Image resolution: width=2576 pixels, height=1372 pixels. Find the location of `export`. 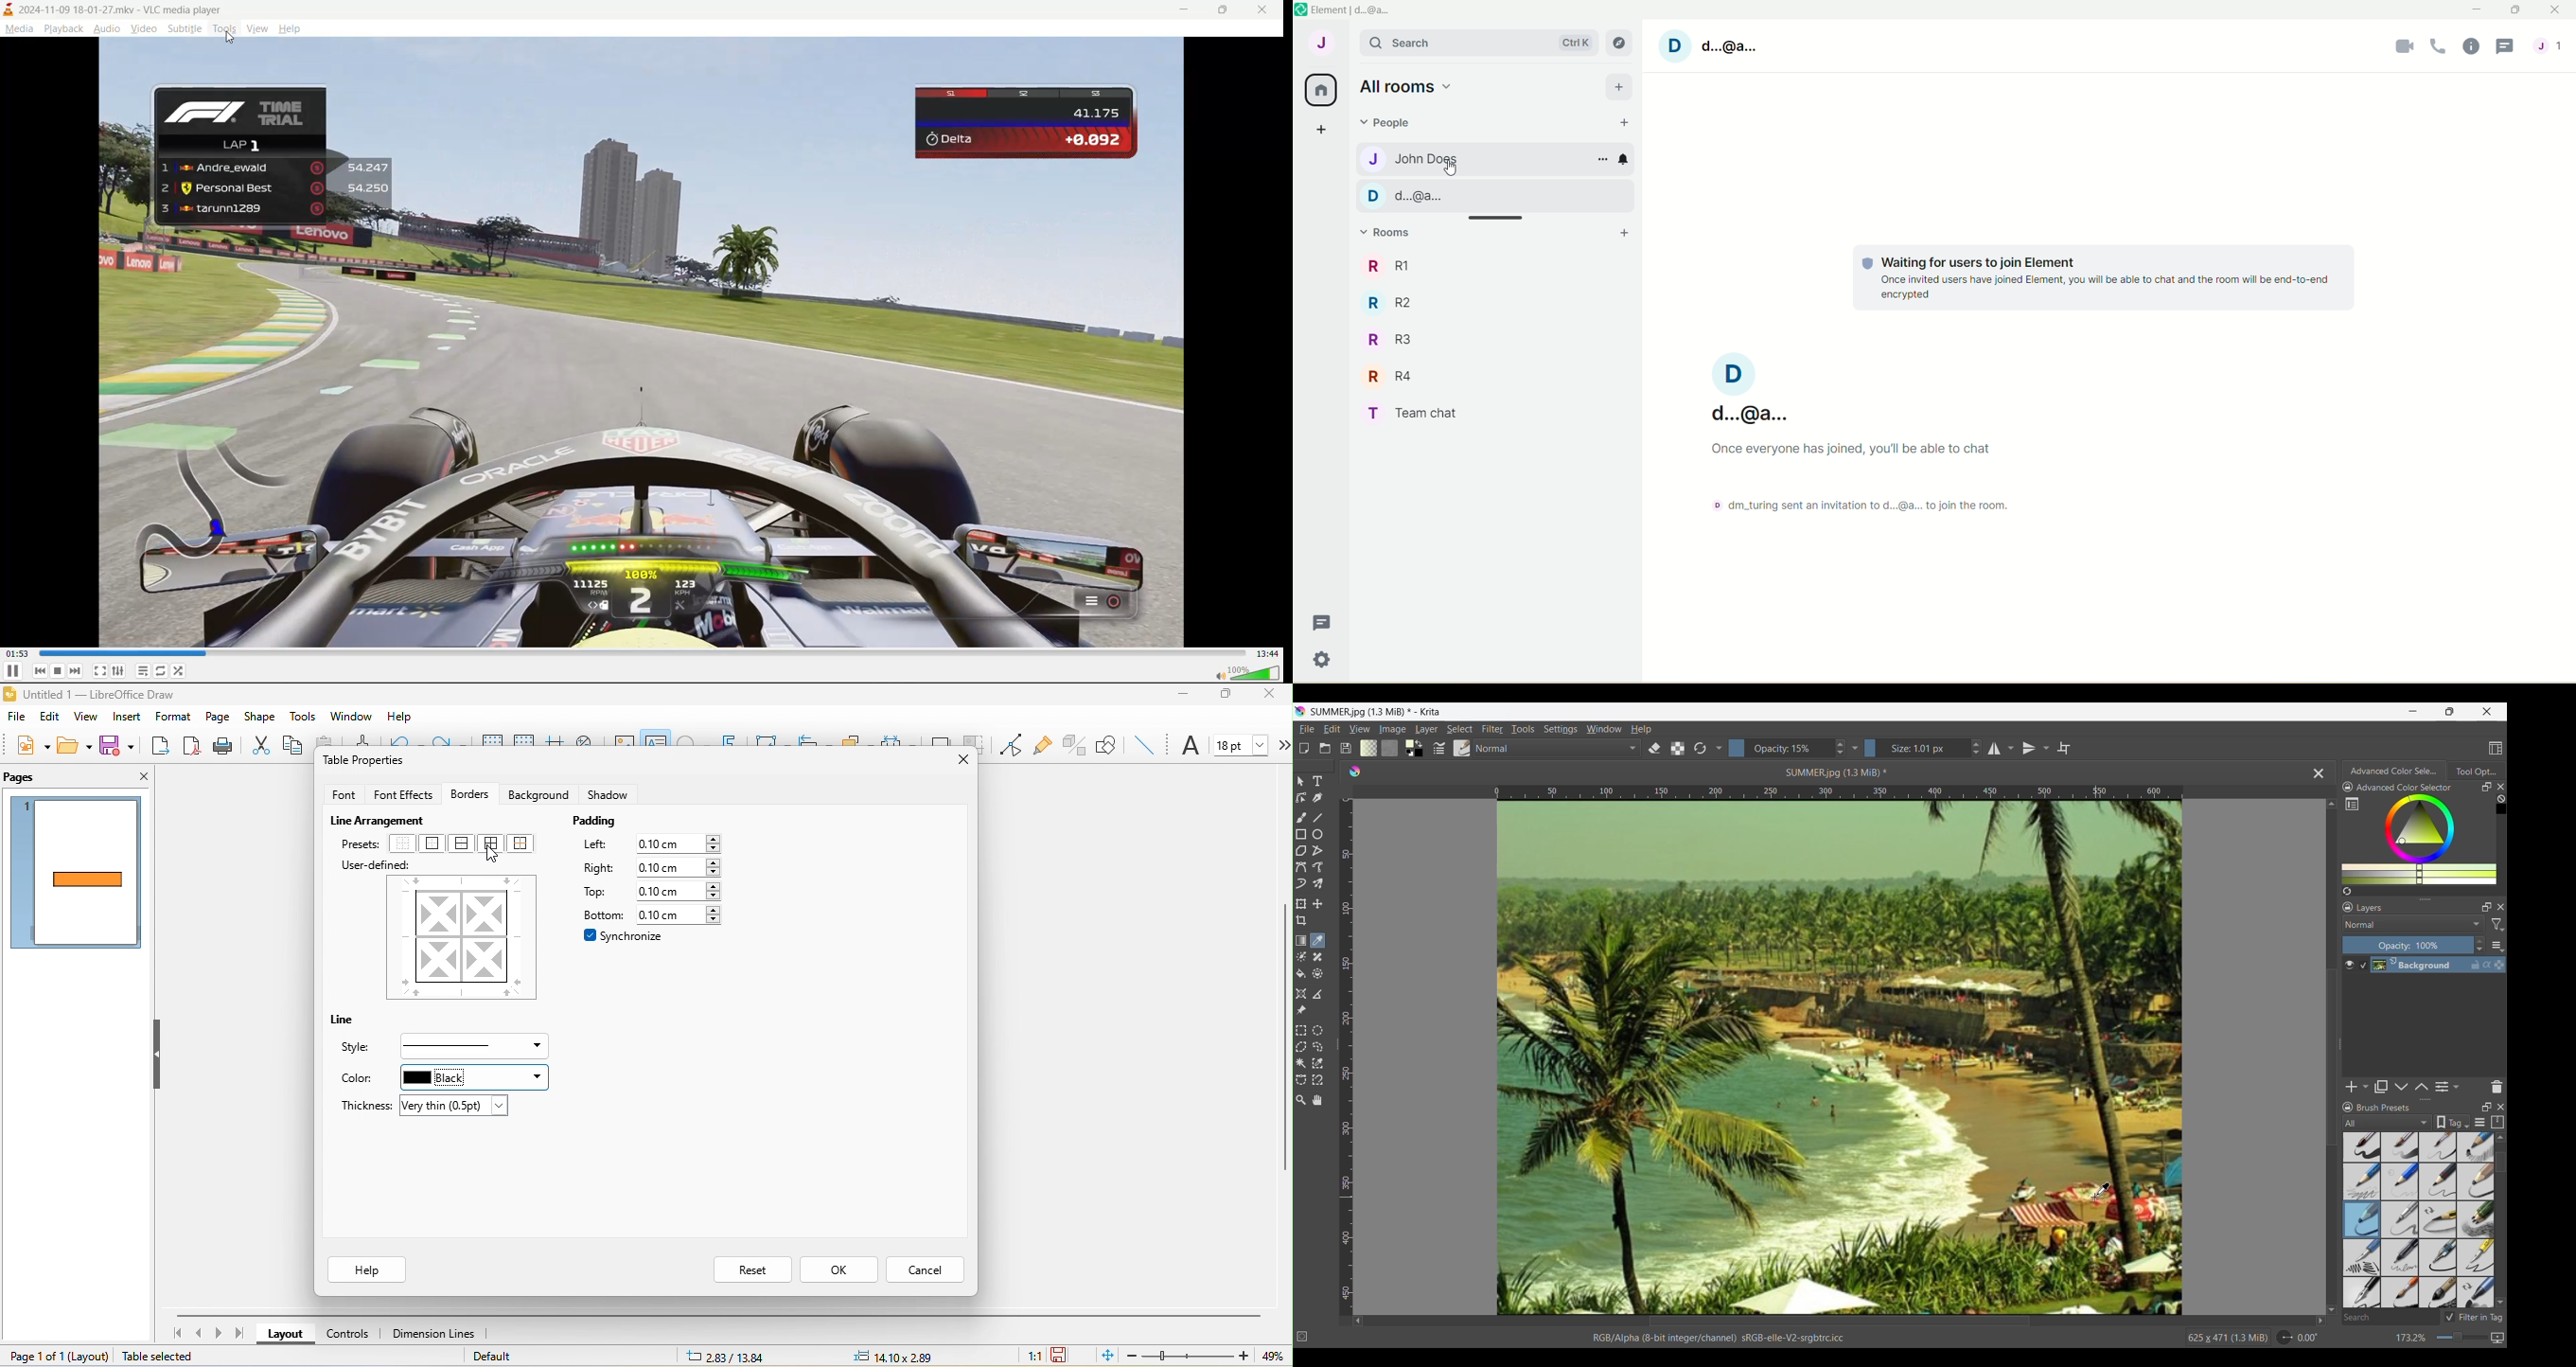

export is located at coordinates (160, 747).